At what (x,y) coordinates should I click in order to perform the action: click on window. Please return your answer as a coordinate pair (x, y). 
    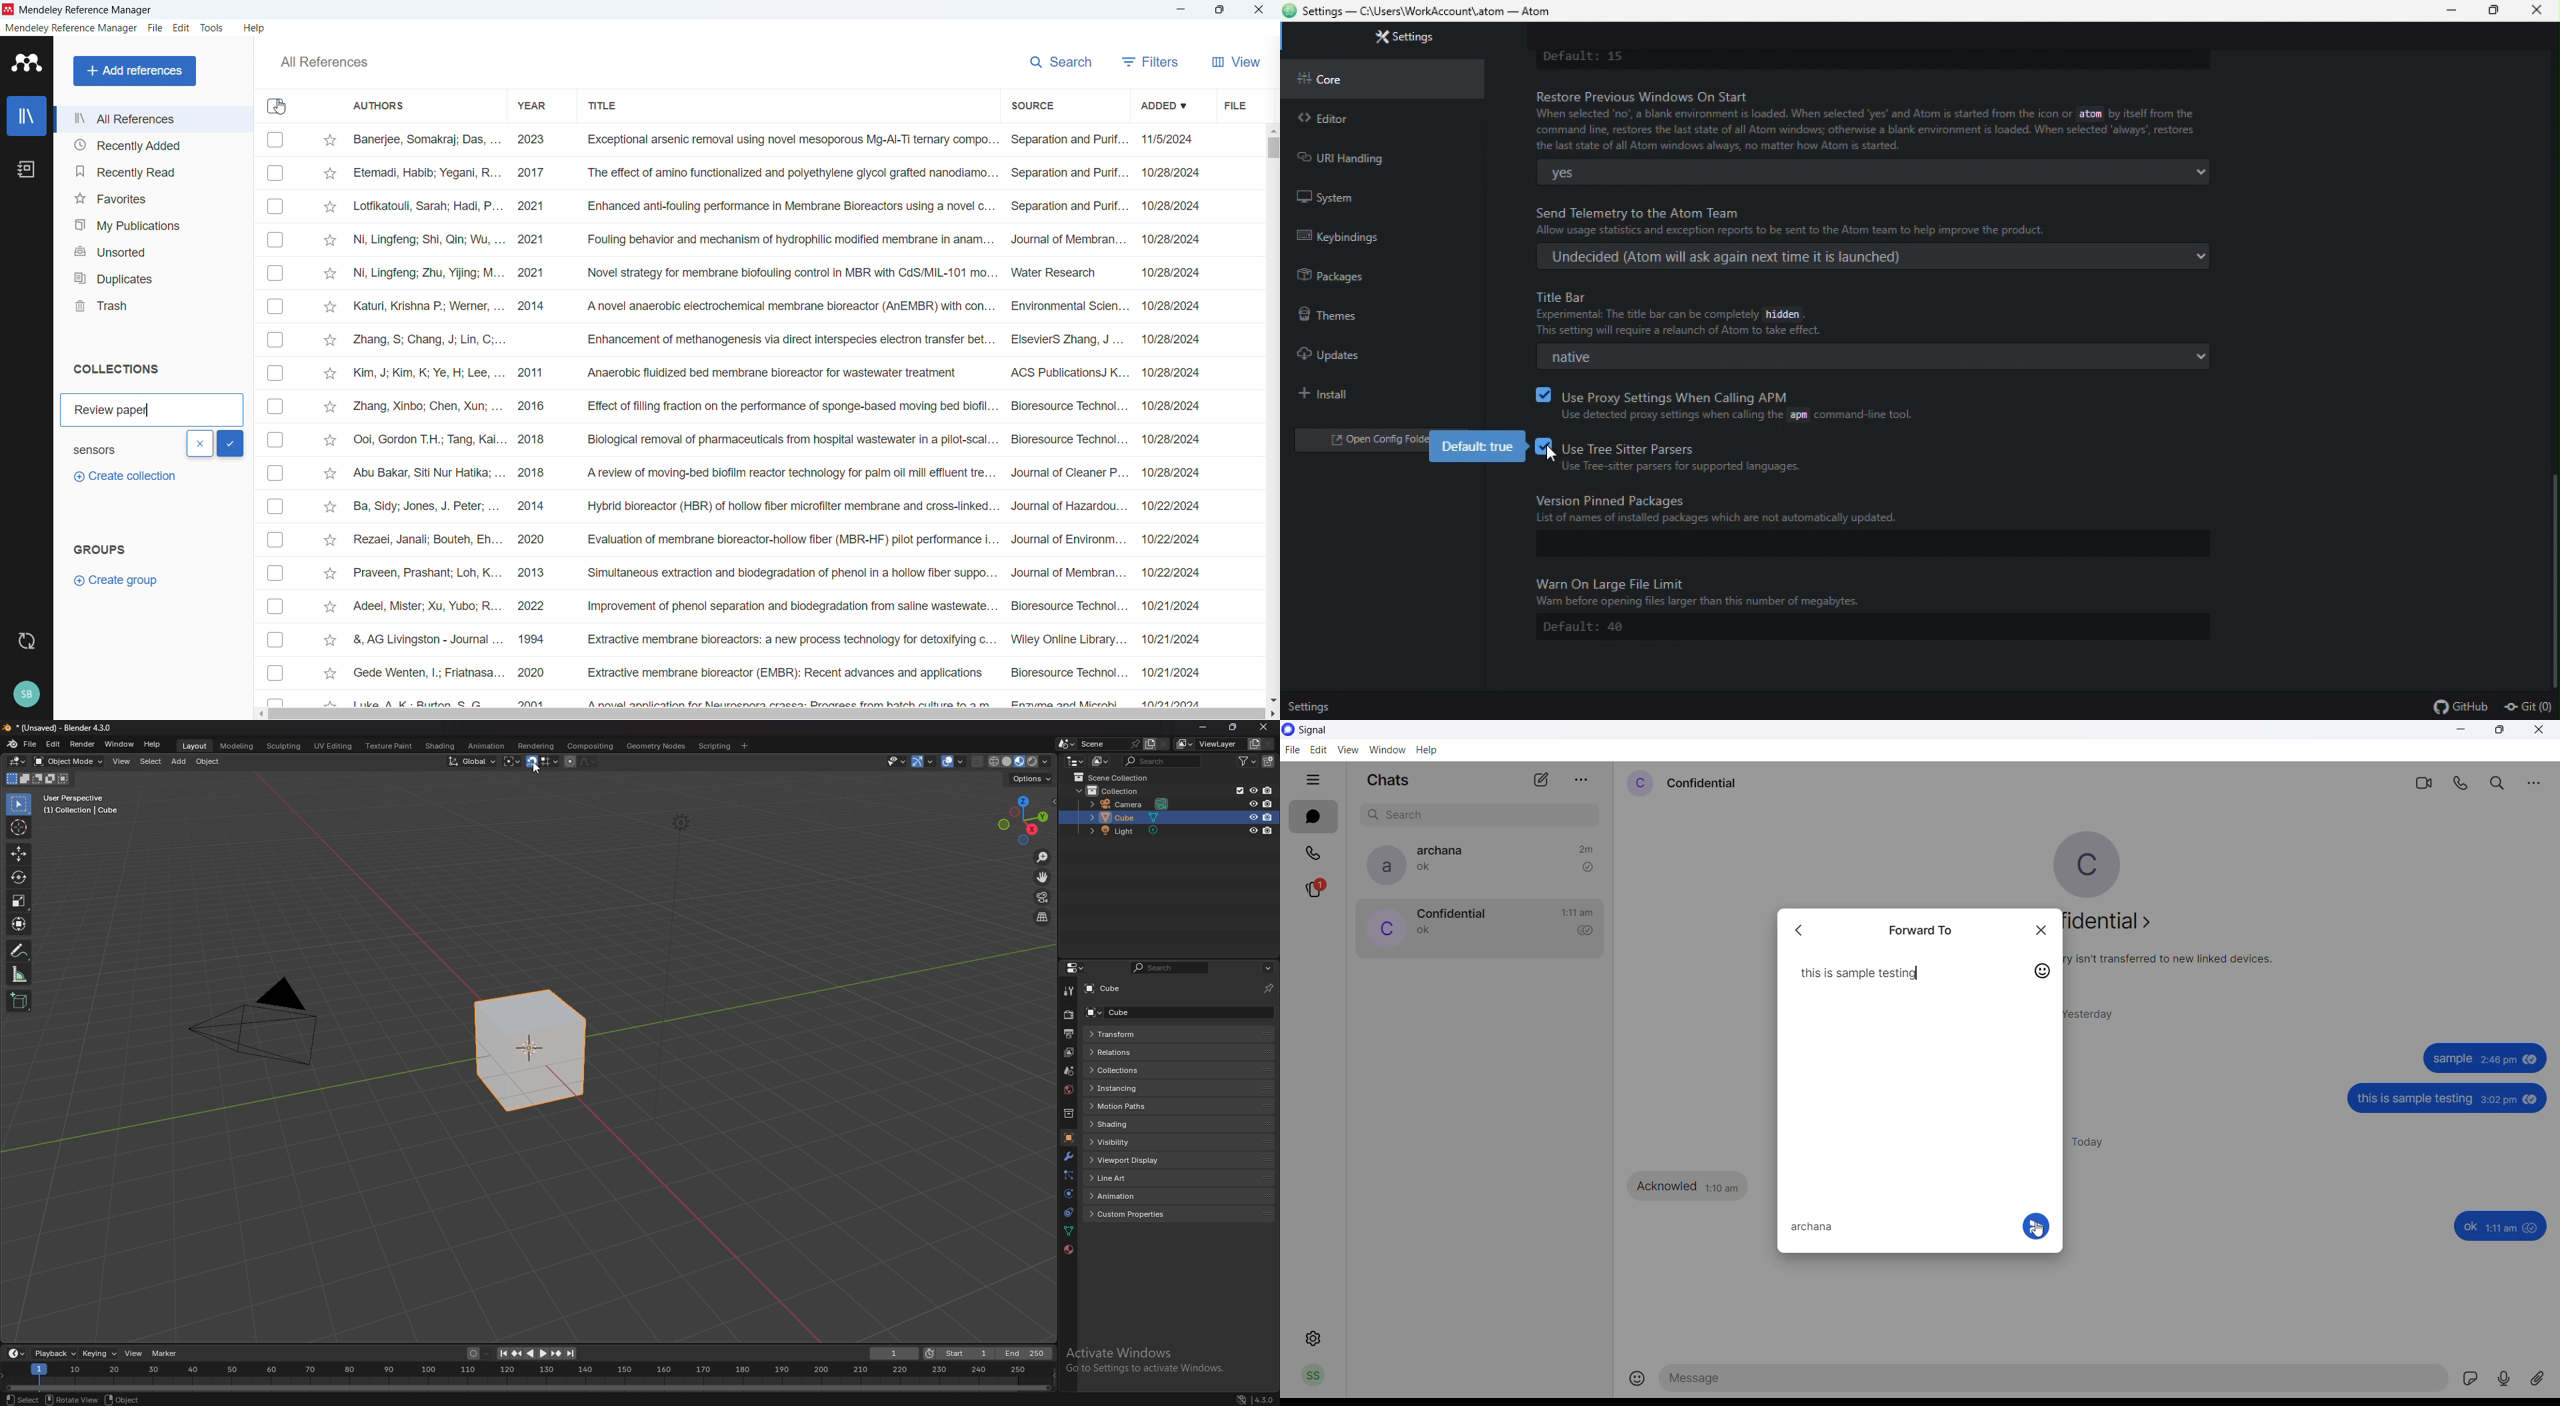
    Looking at the image, I should click on (119, 744).